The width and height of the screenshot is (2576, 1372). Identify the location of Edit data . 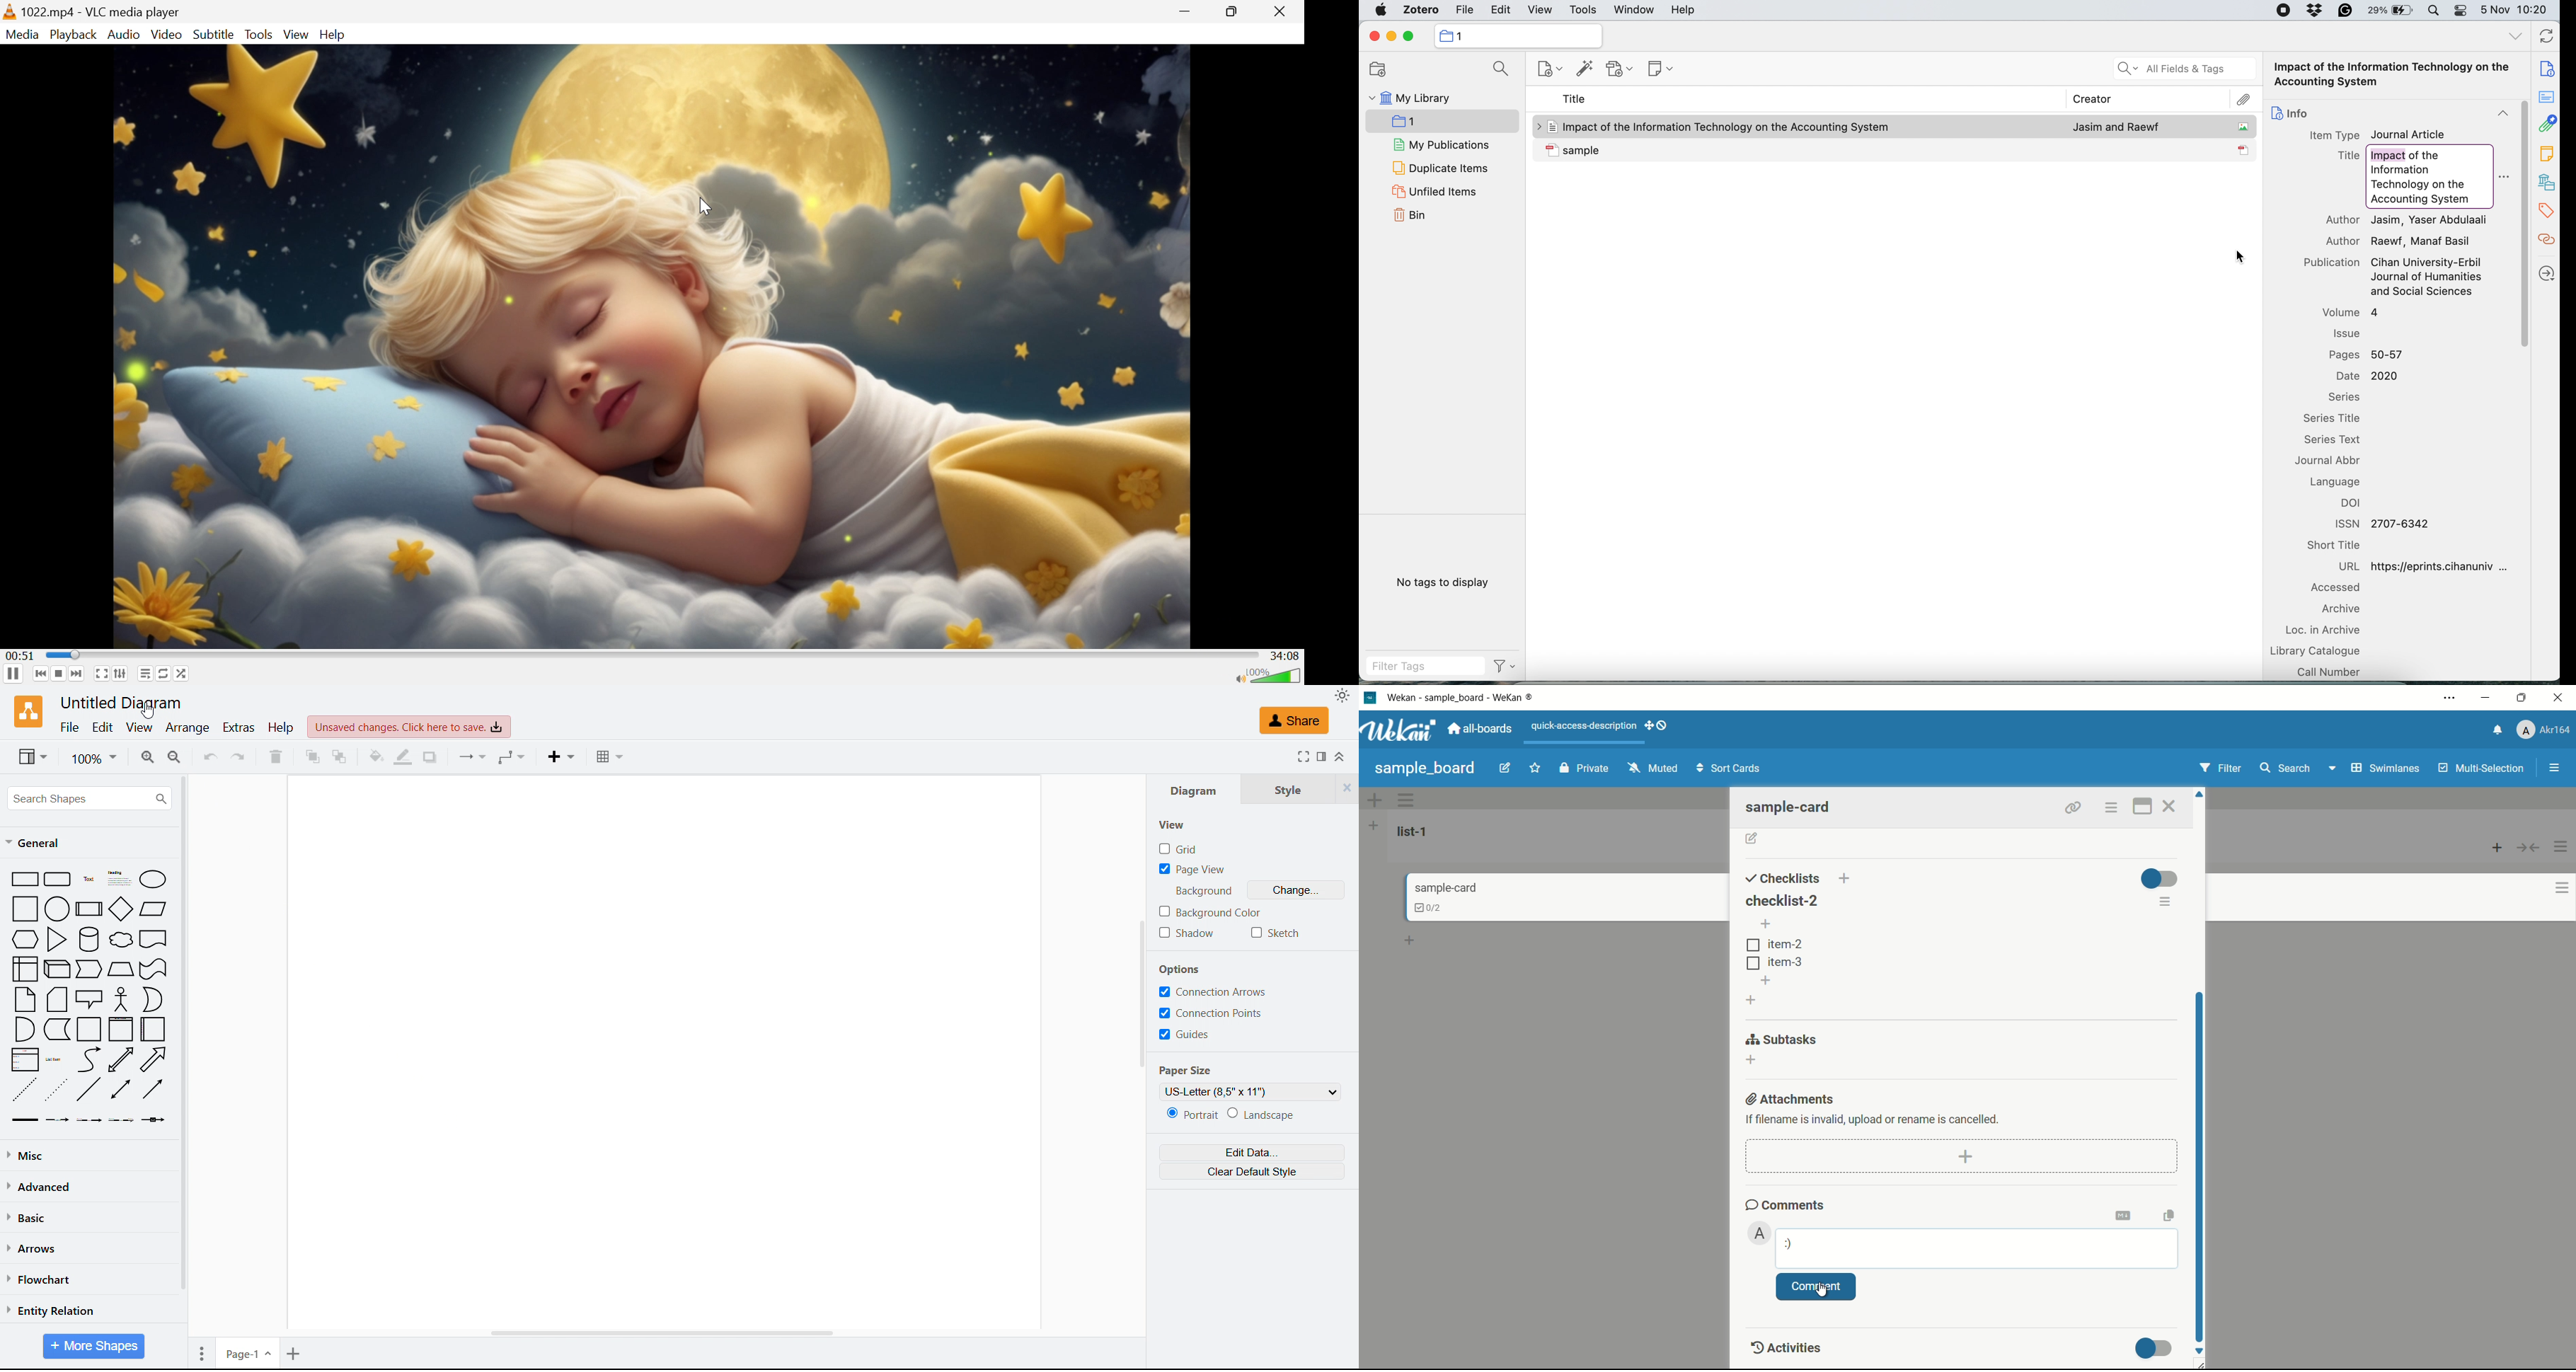
(1251, 1153).